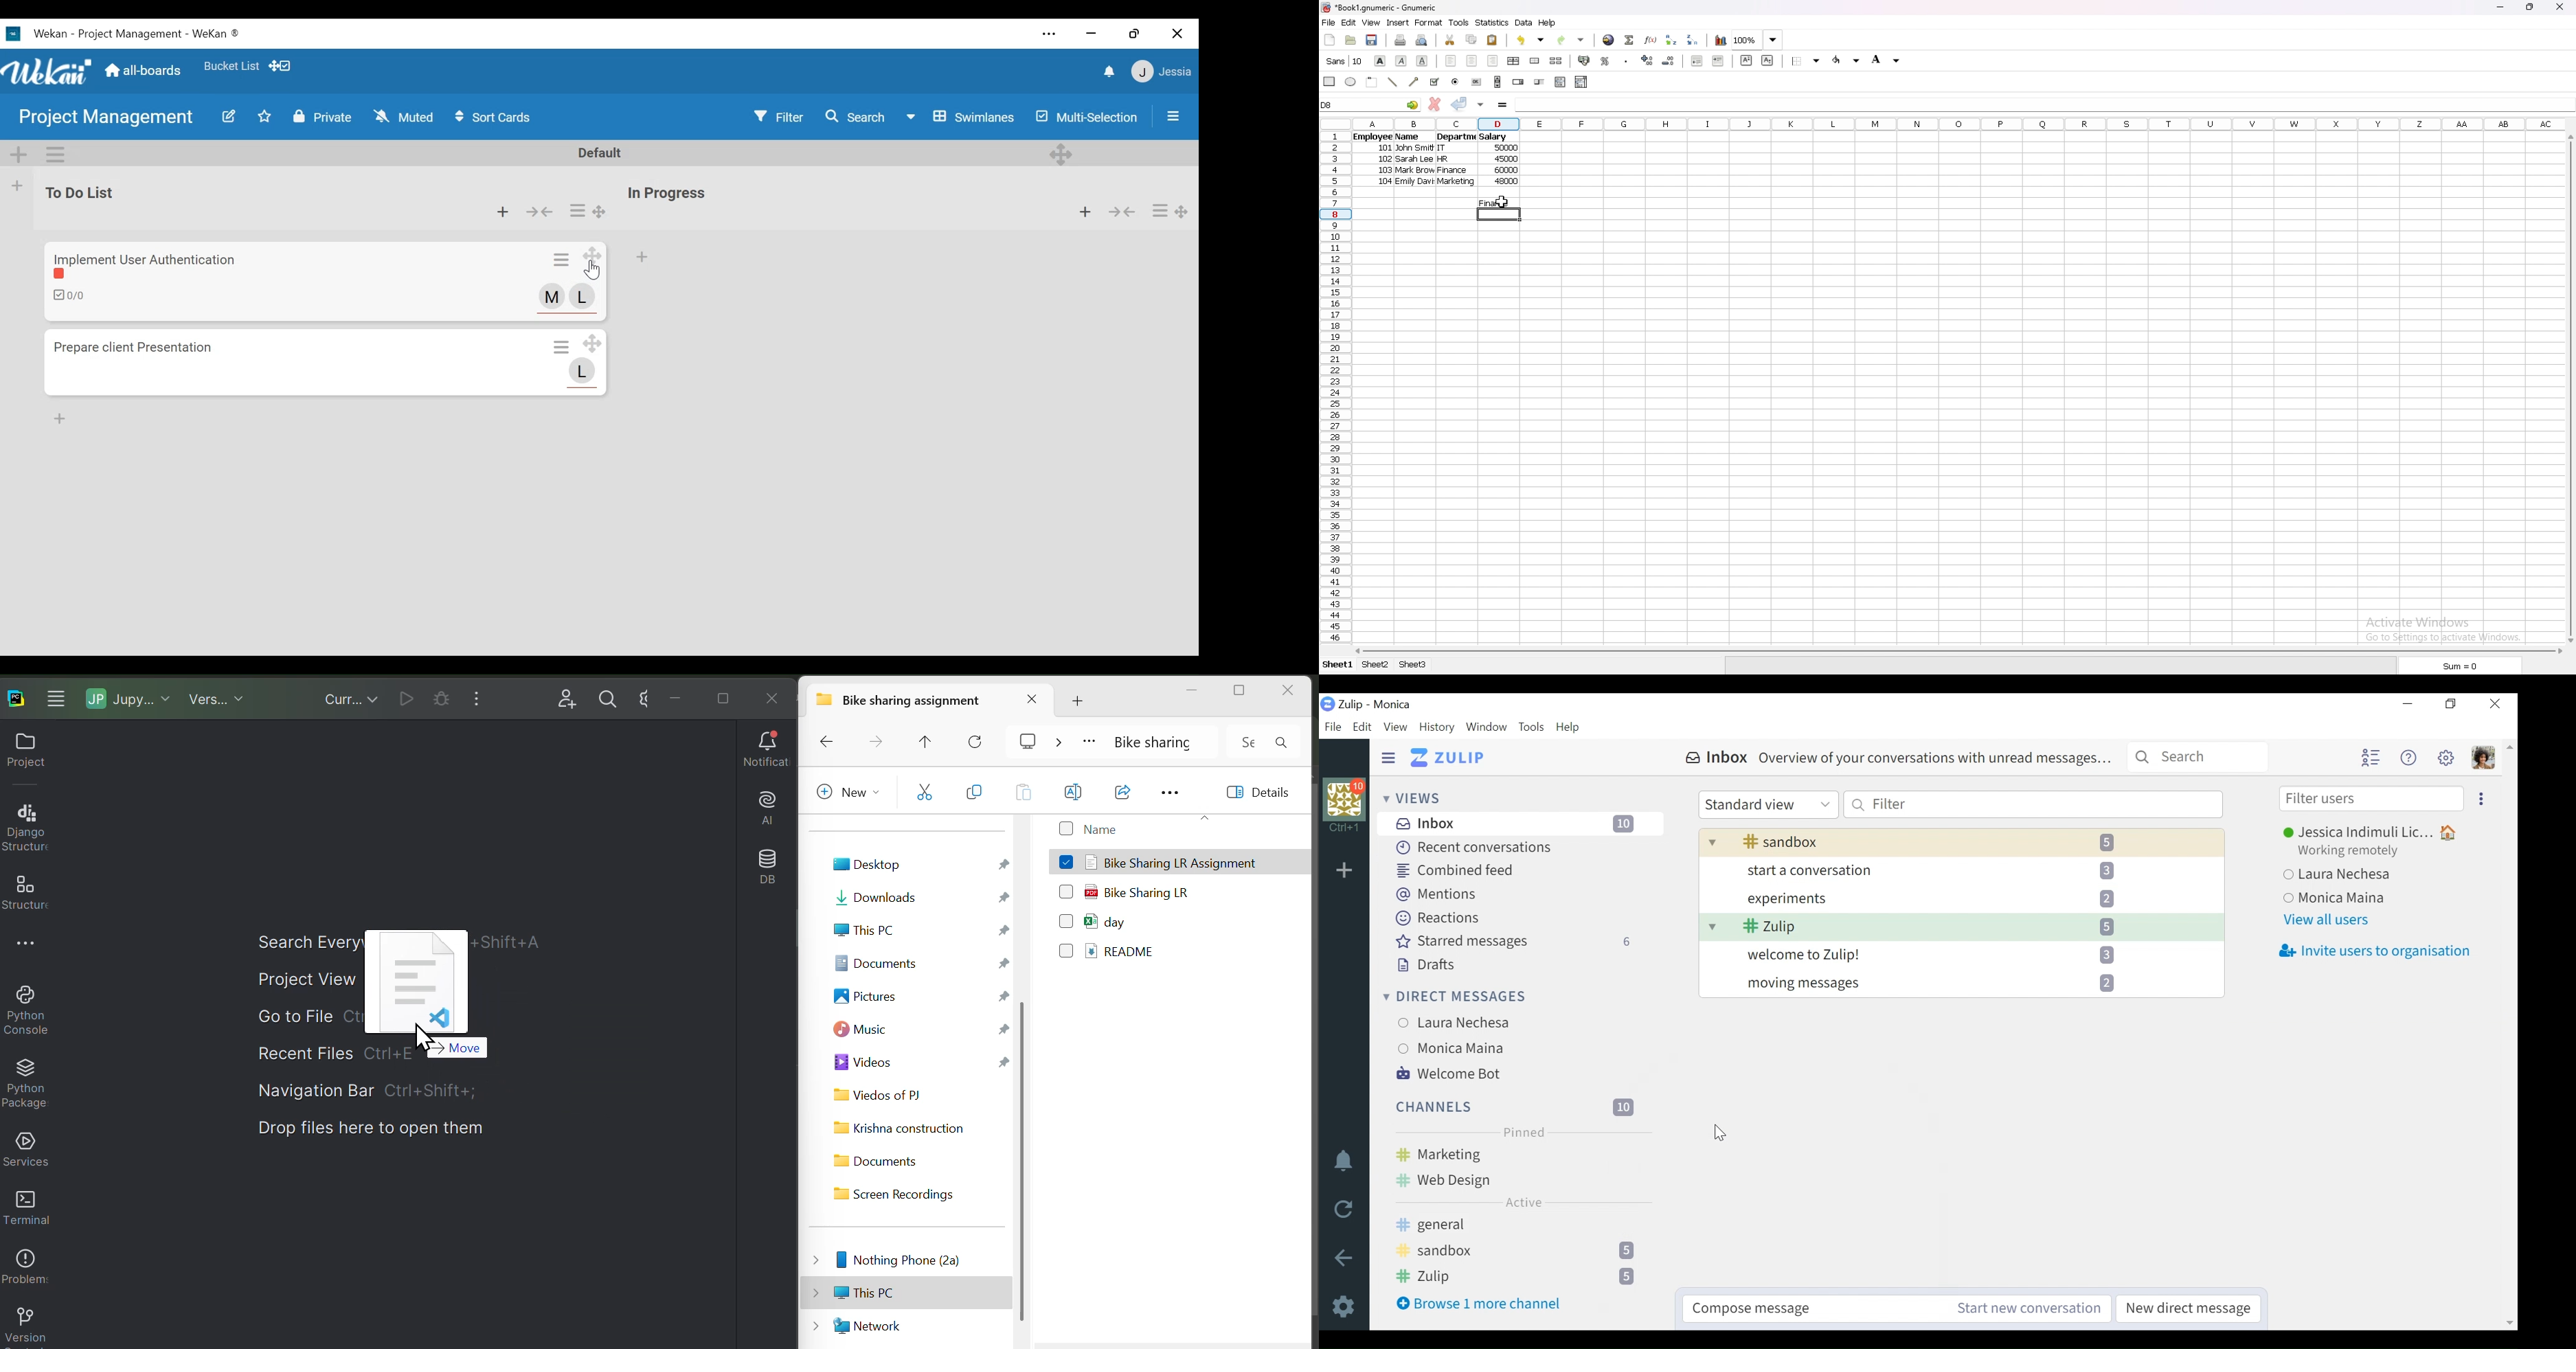  I want to click on Employee, so click(1371, 138).